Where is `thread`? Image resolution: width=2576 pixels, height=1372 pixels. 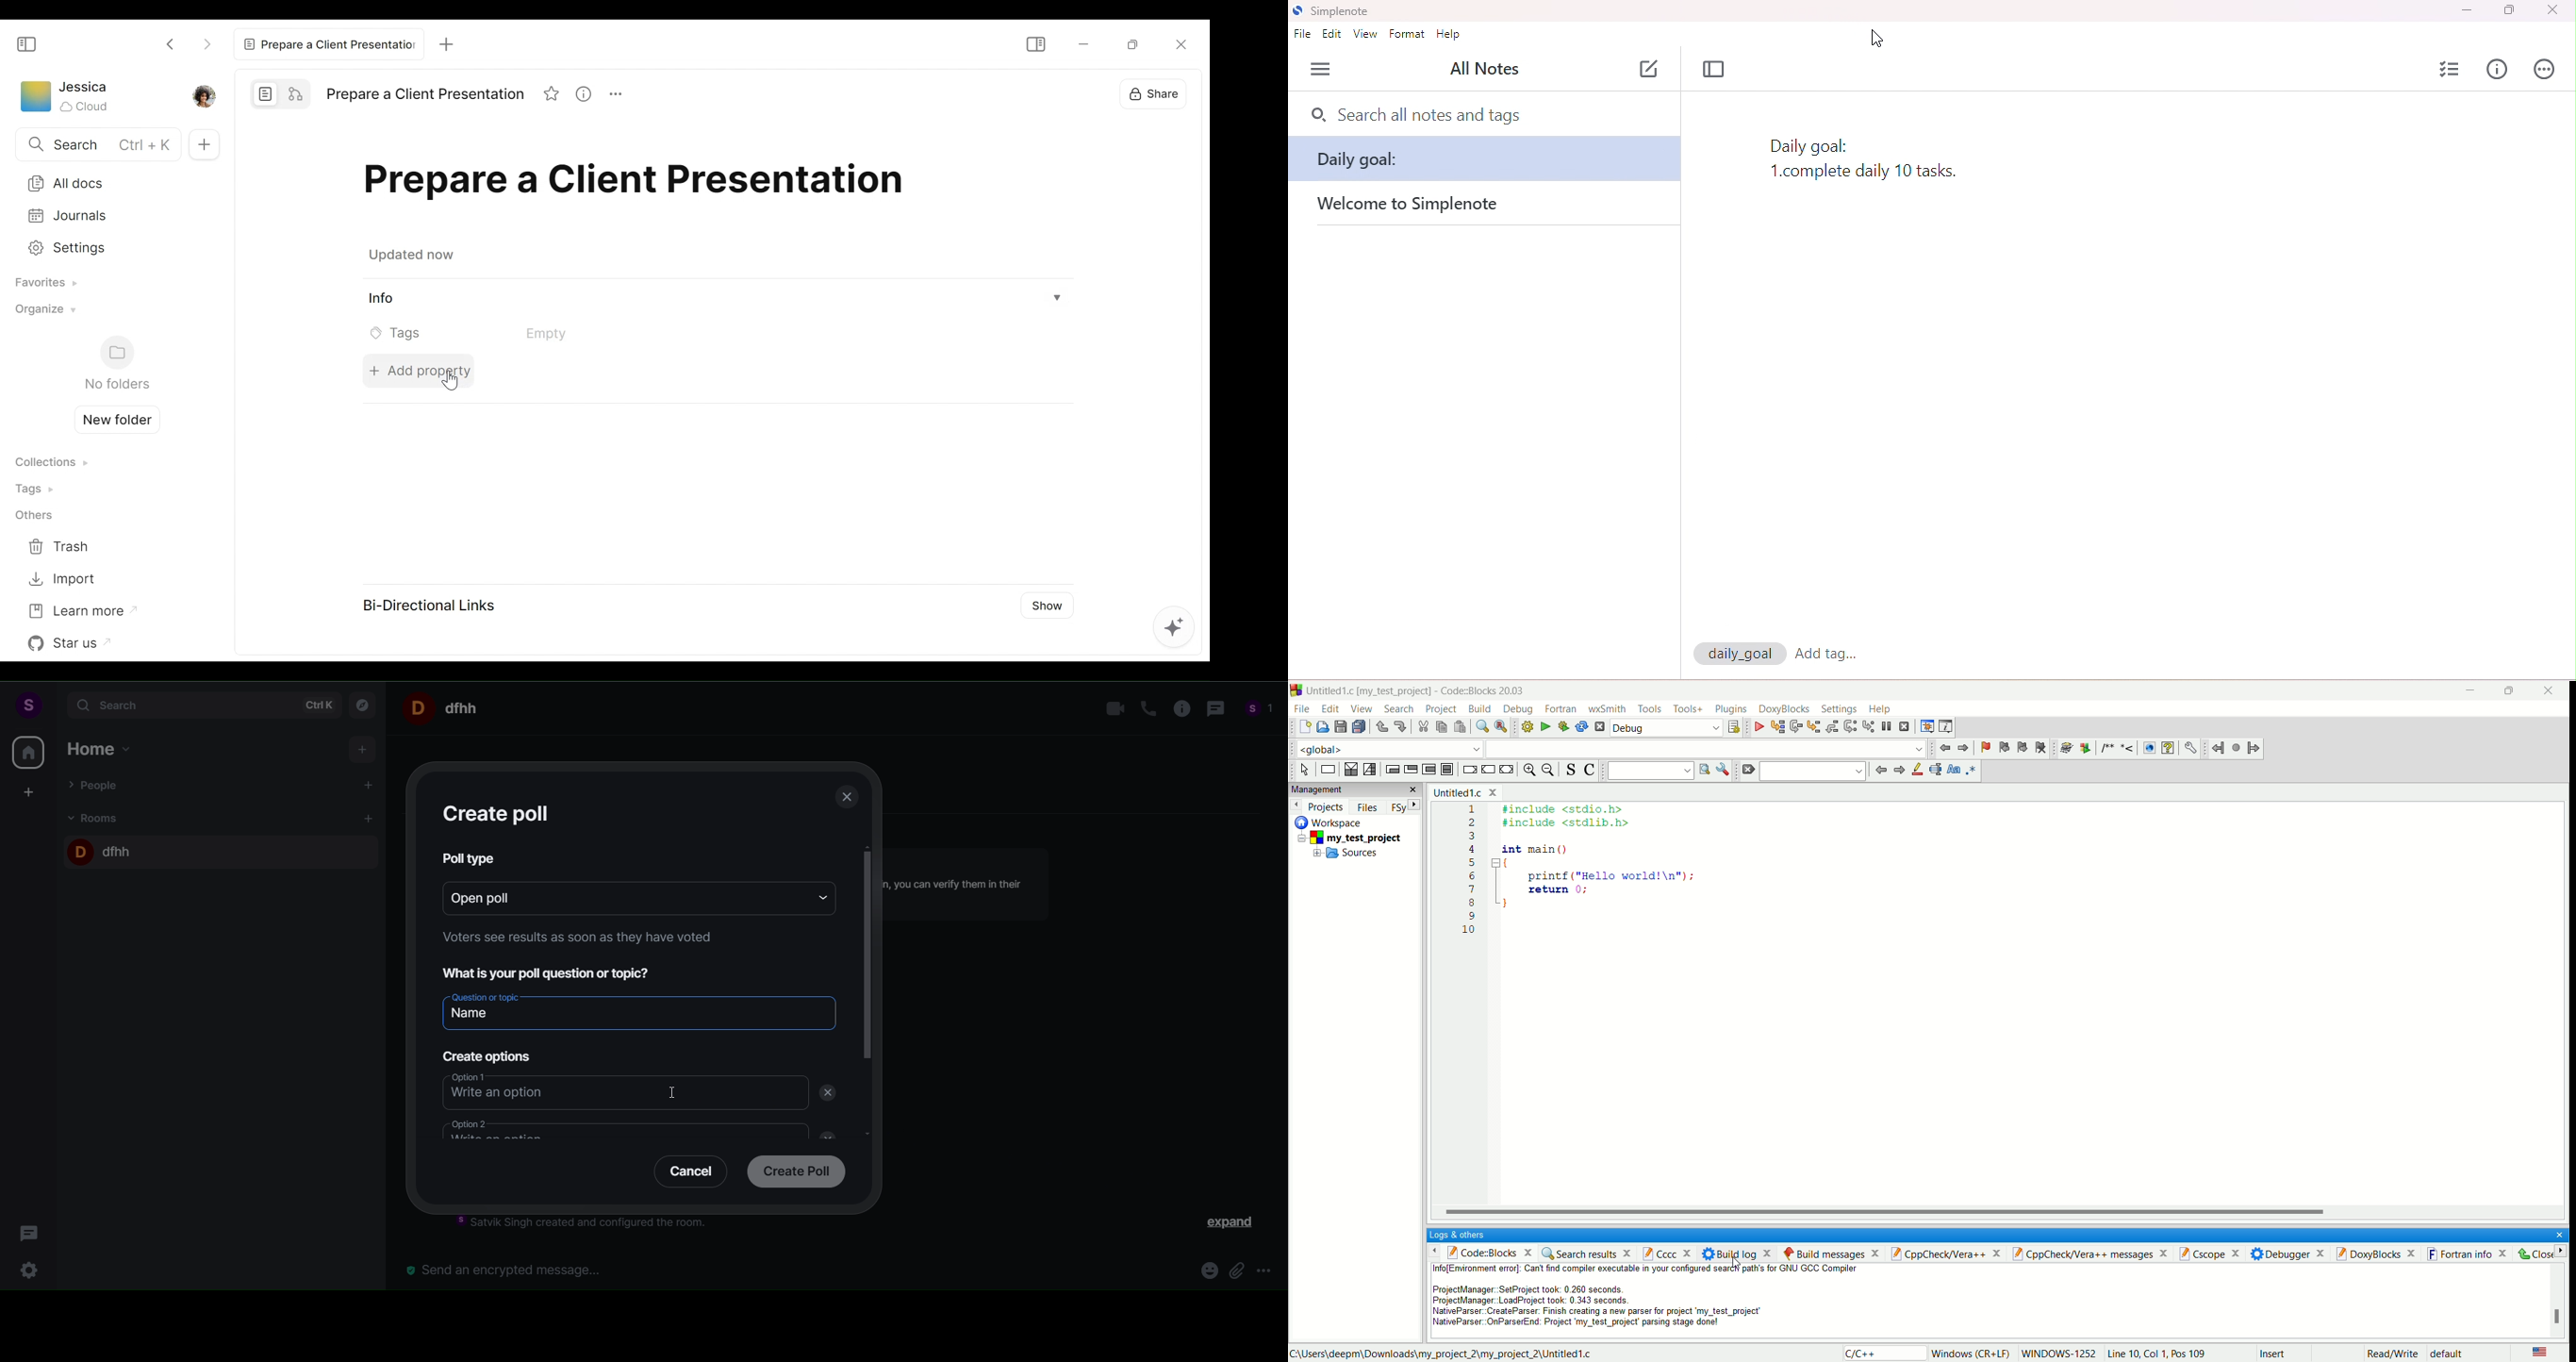
thread is located at coordinates (1213, 710).